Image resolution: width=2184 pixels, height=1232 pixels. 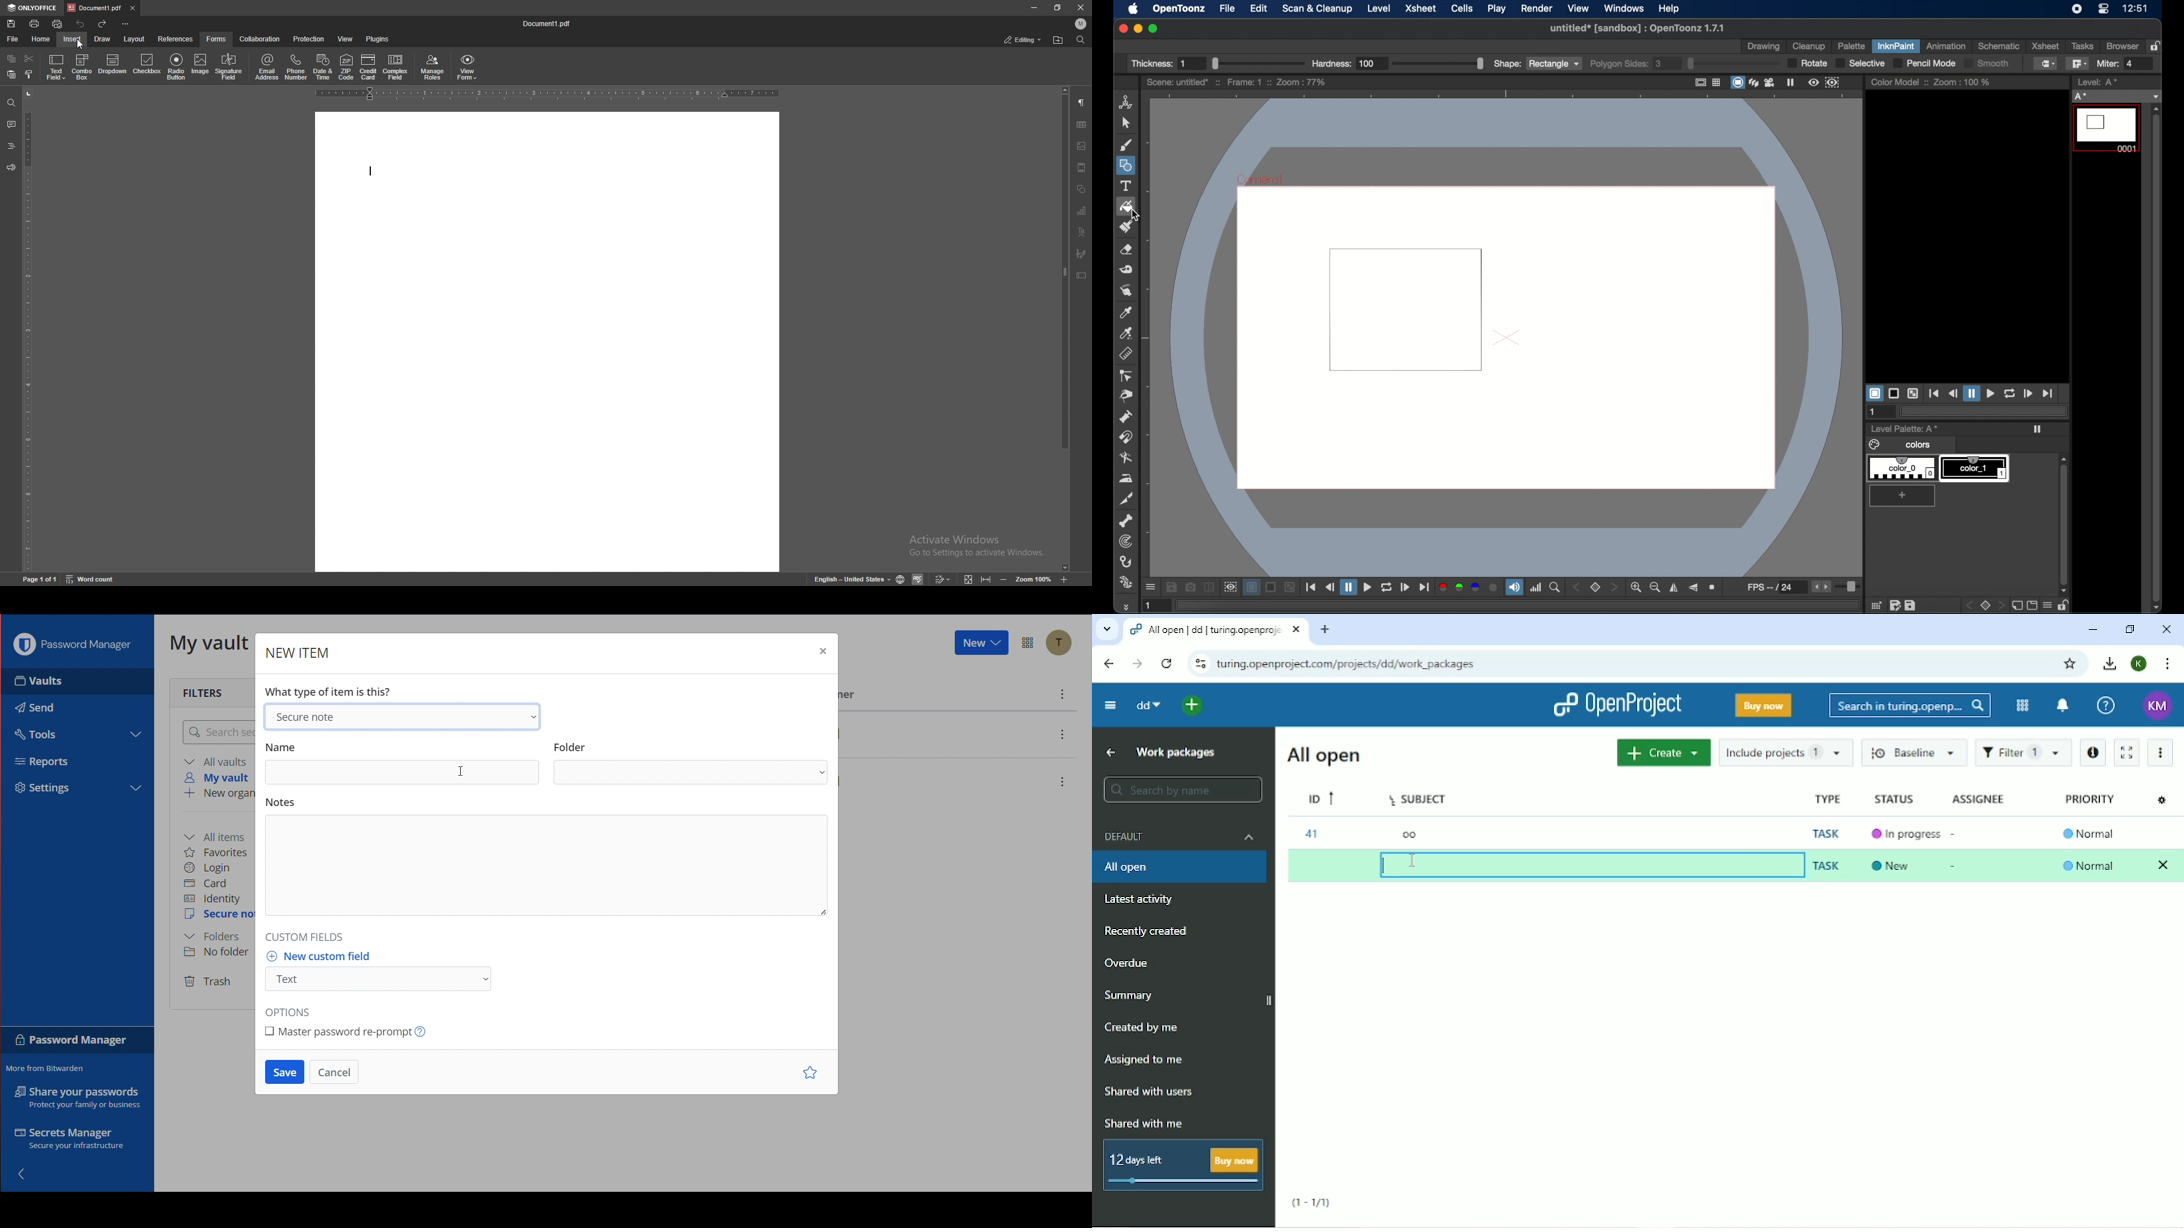 What do you see at coordinates (103, 24) in the screenshot?
I see `redo` at bounding box center [103, 24].